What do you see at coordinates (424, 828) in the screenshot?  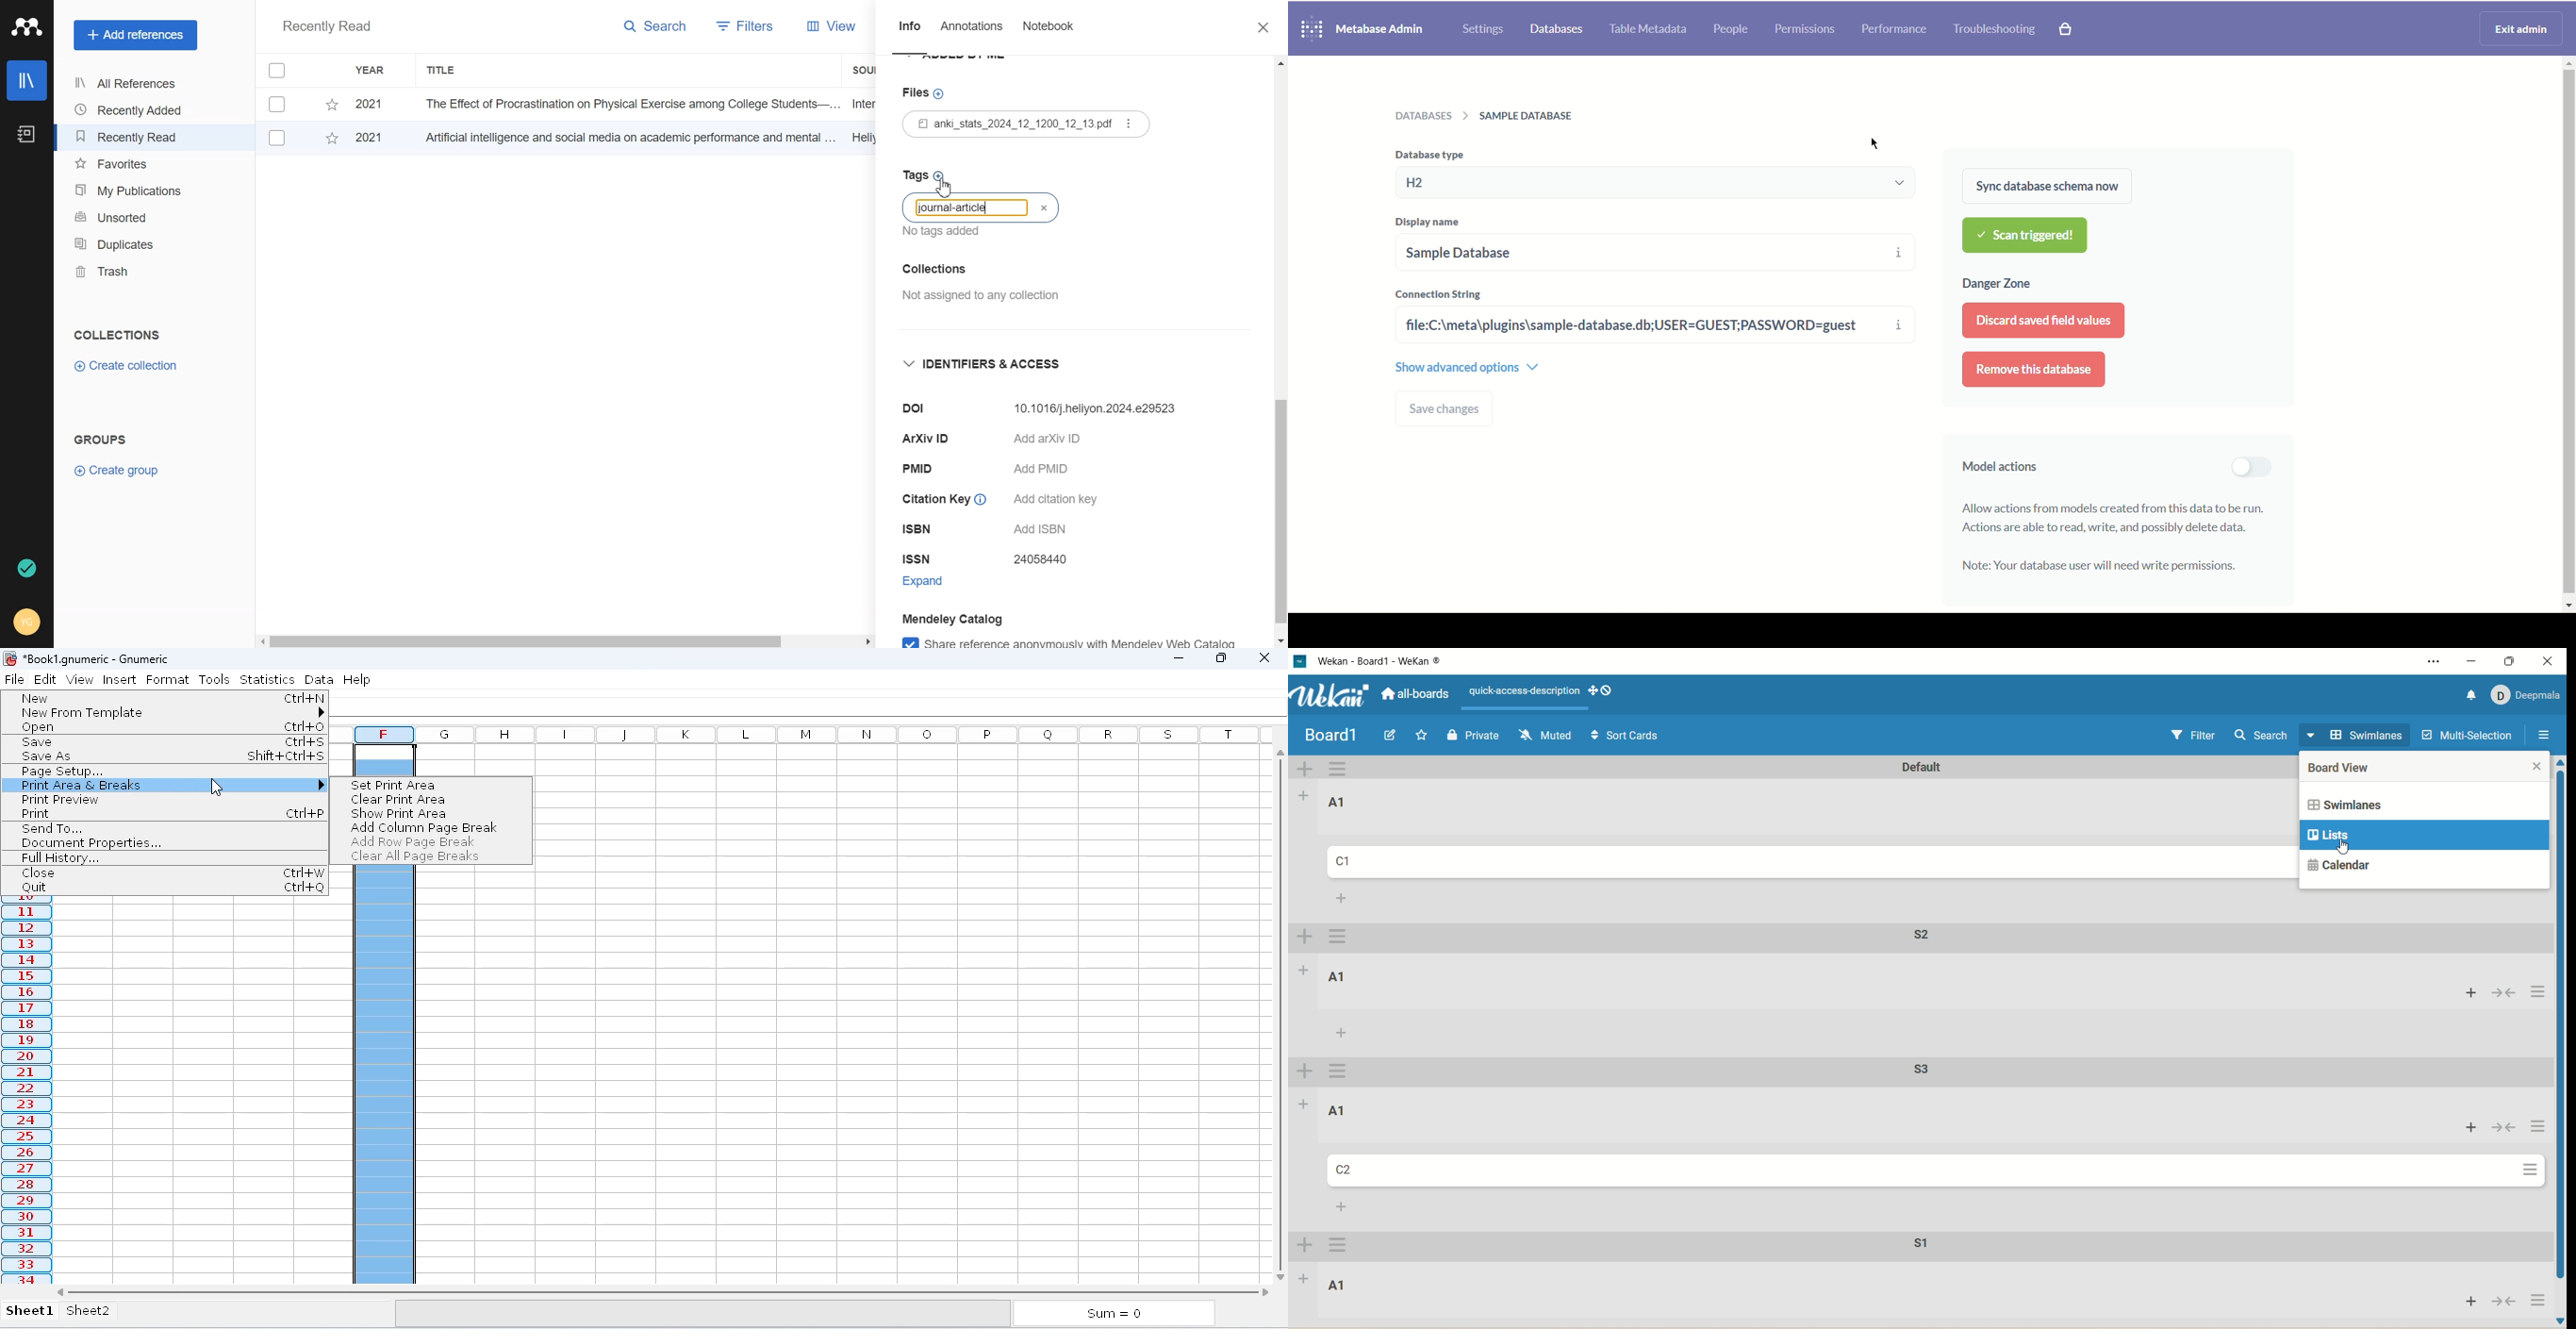 I see `add column page break` at bounding box center [424, 828].